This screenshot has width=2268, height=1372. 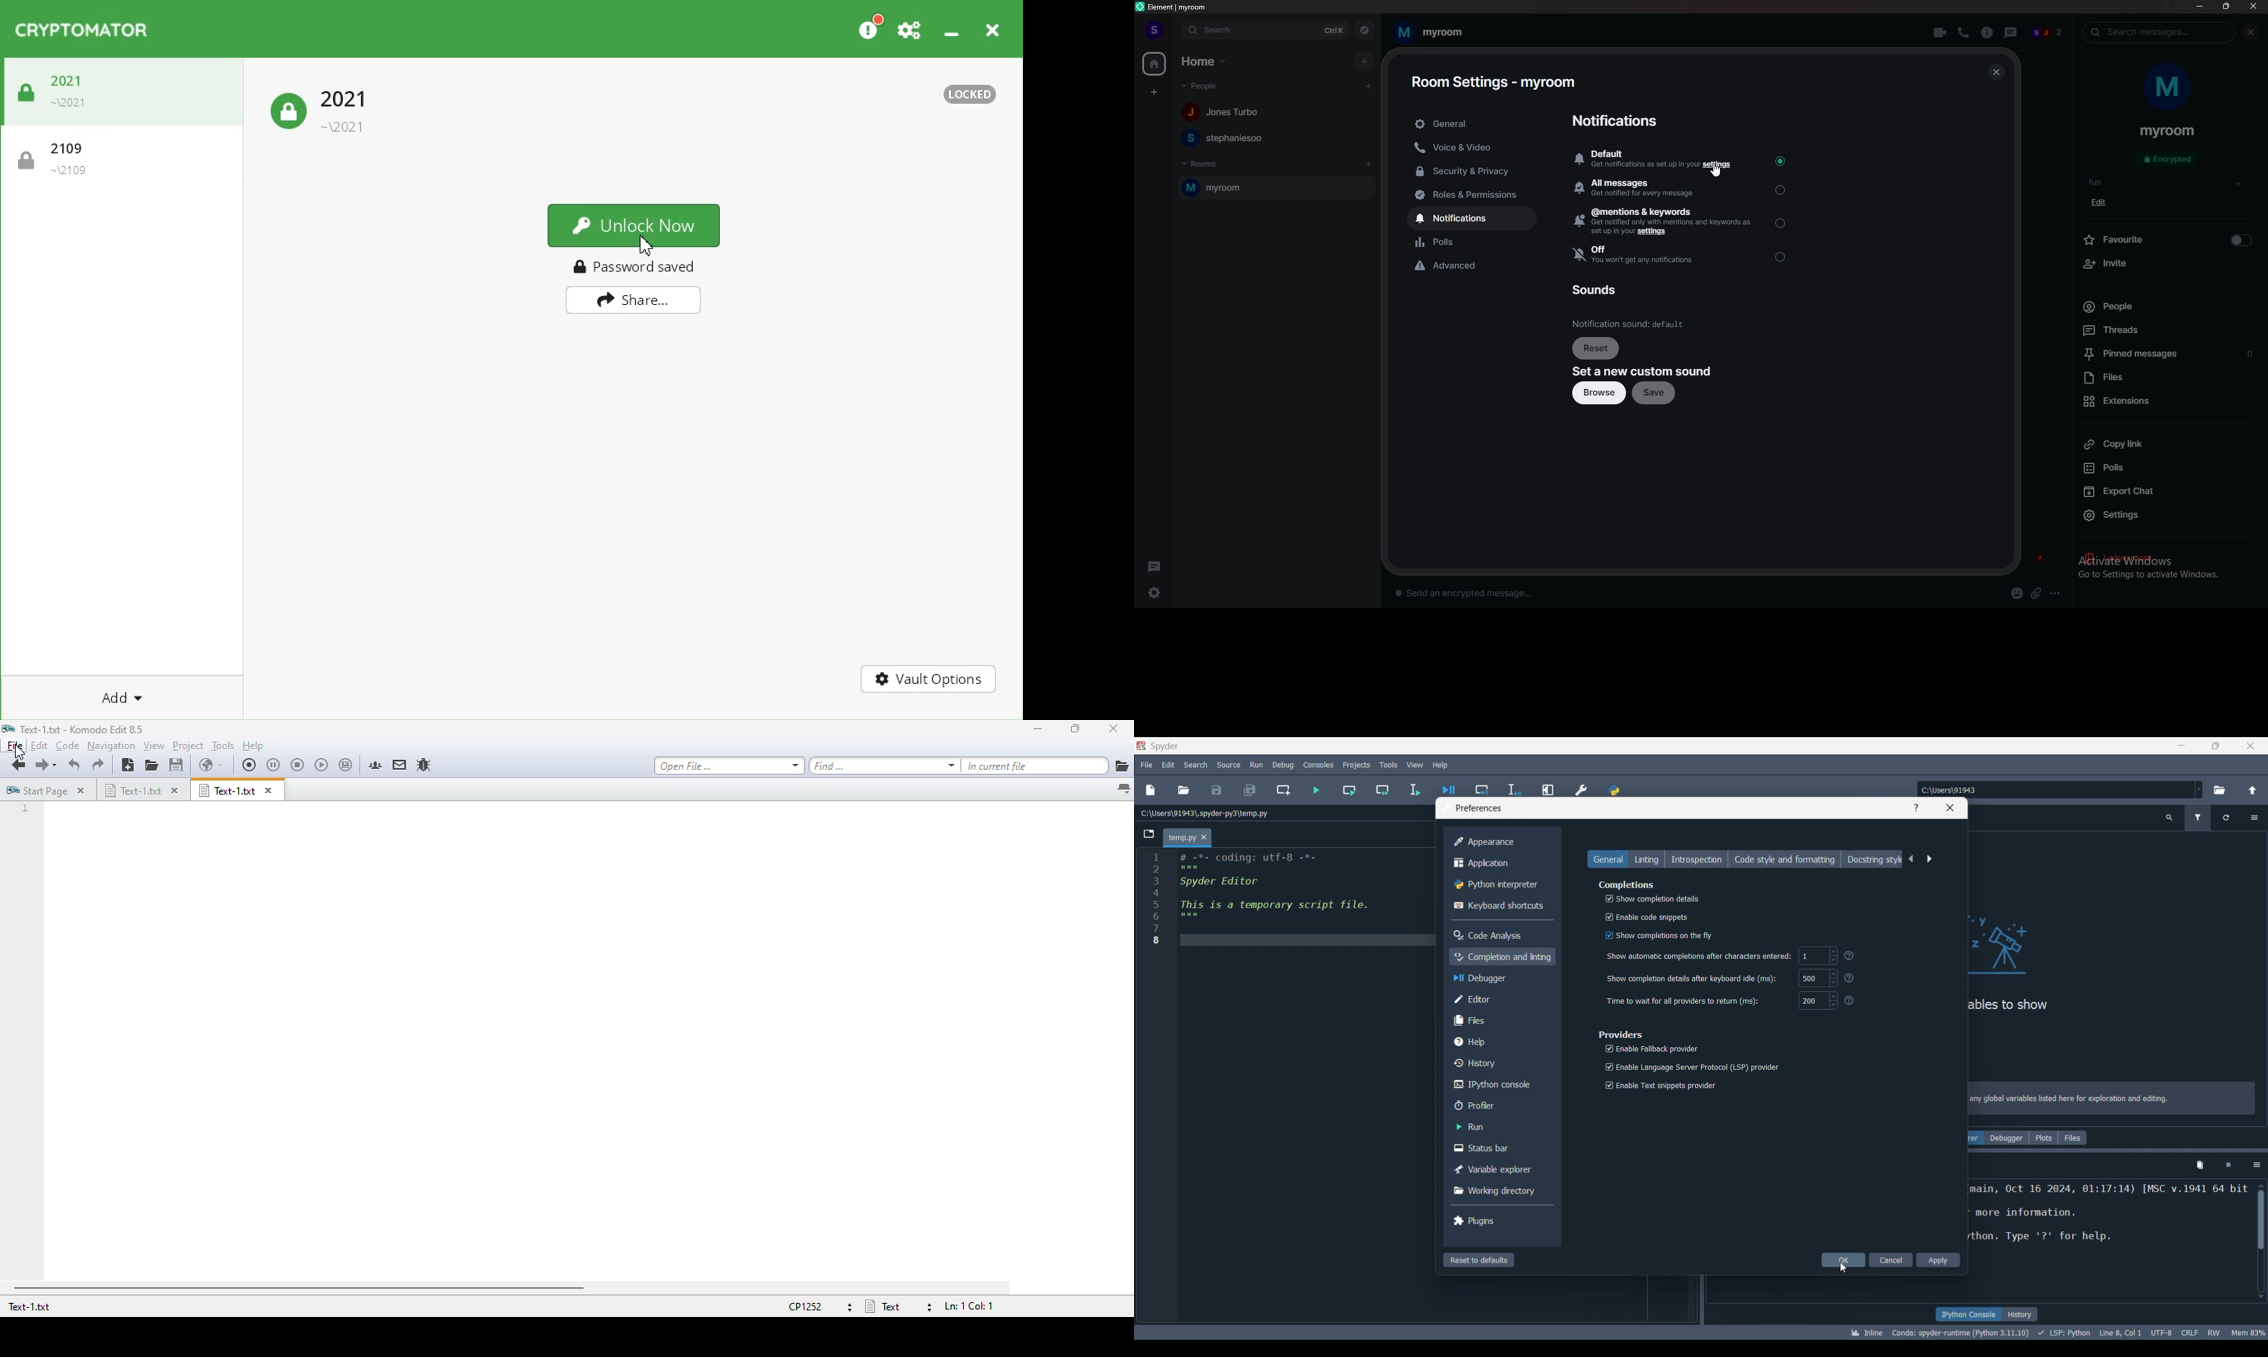 What do you see at coordinates (2018, 594) in the screenshot?
I see `emoji` at bounding box center [2018, 594].